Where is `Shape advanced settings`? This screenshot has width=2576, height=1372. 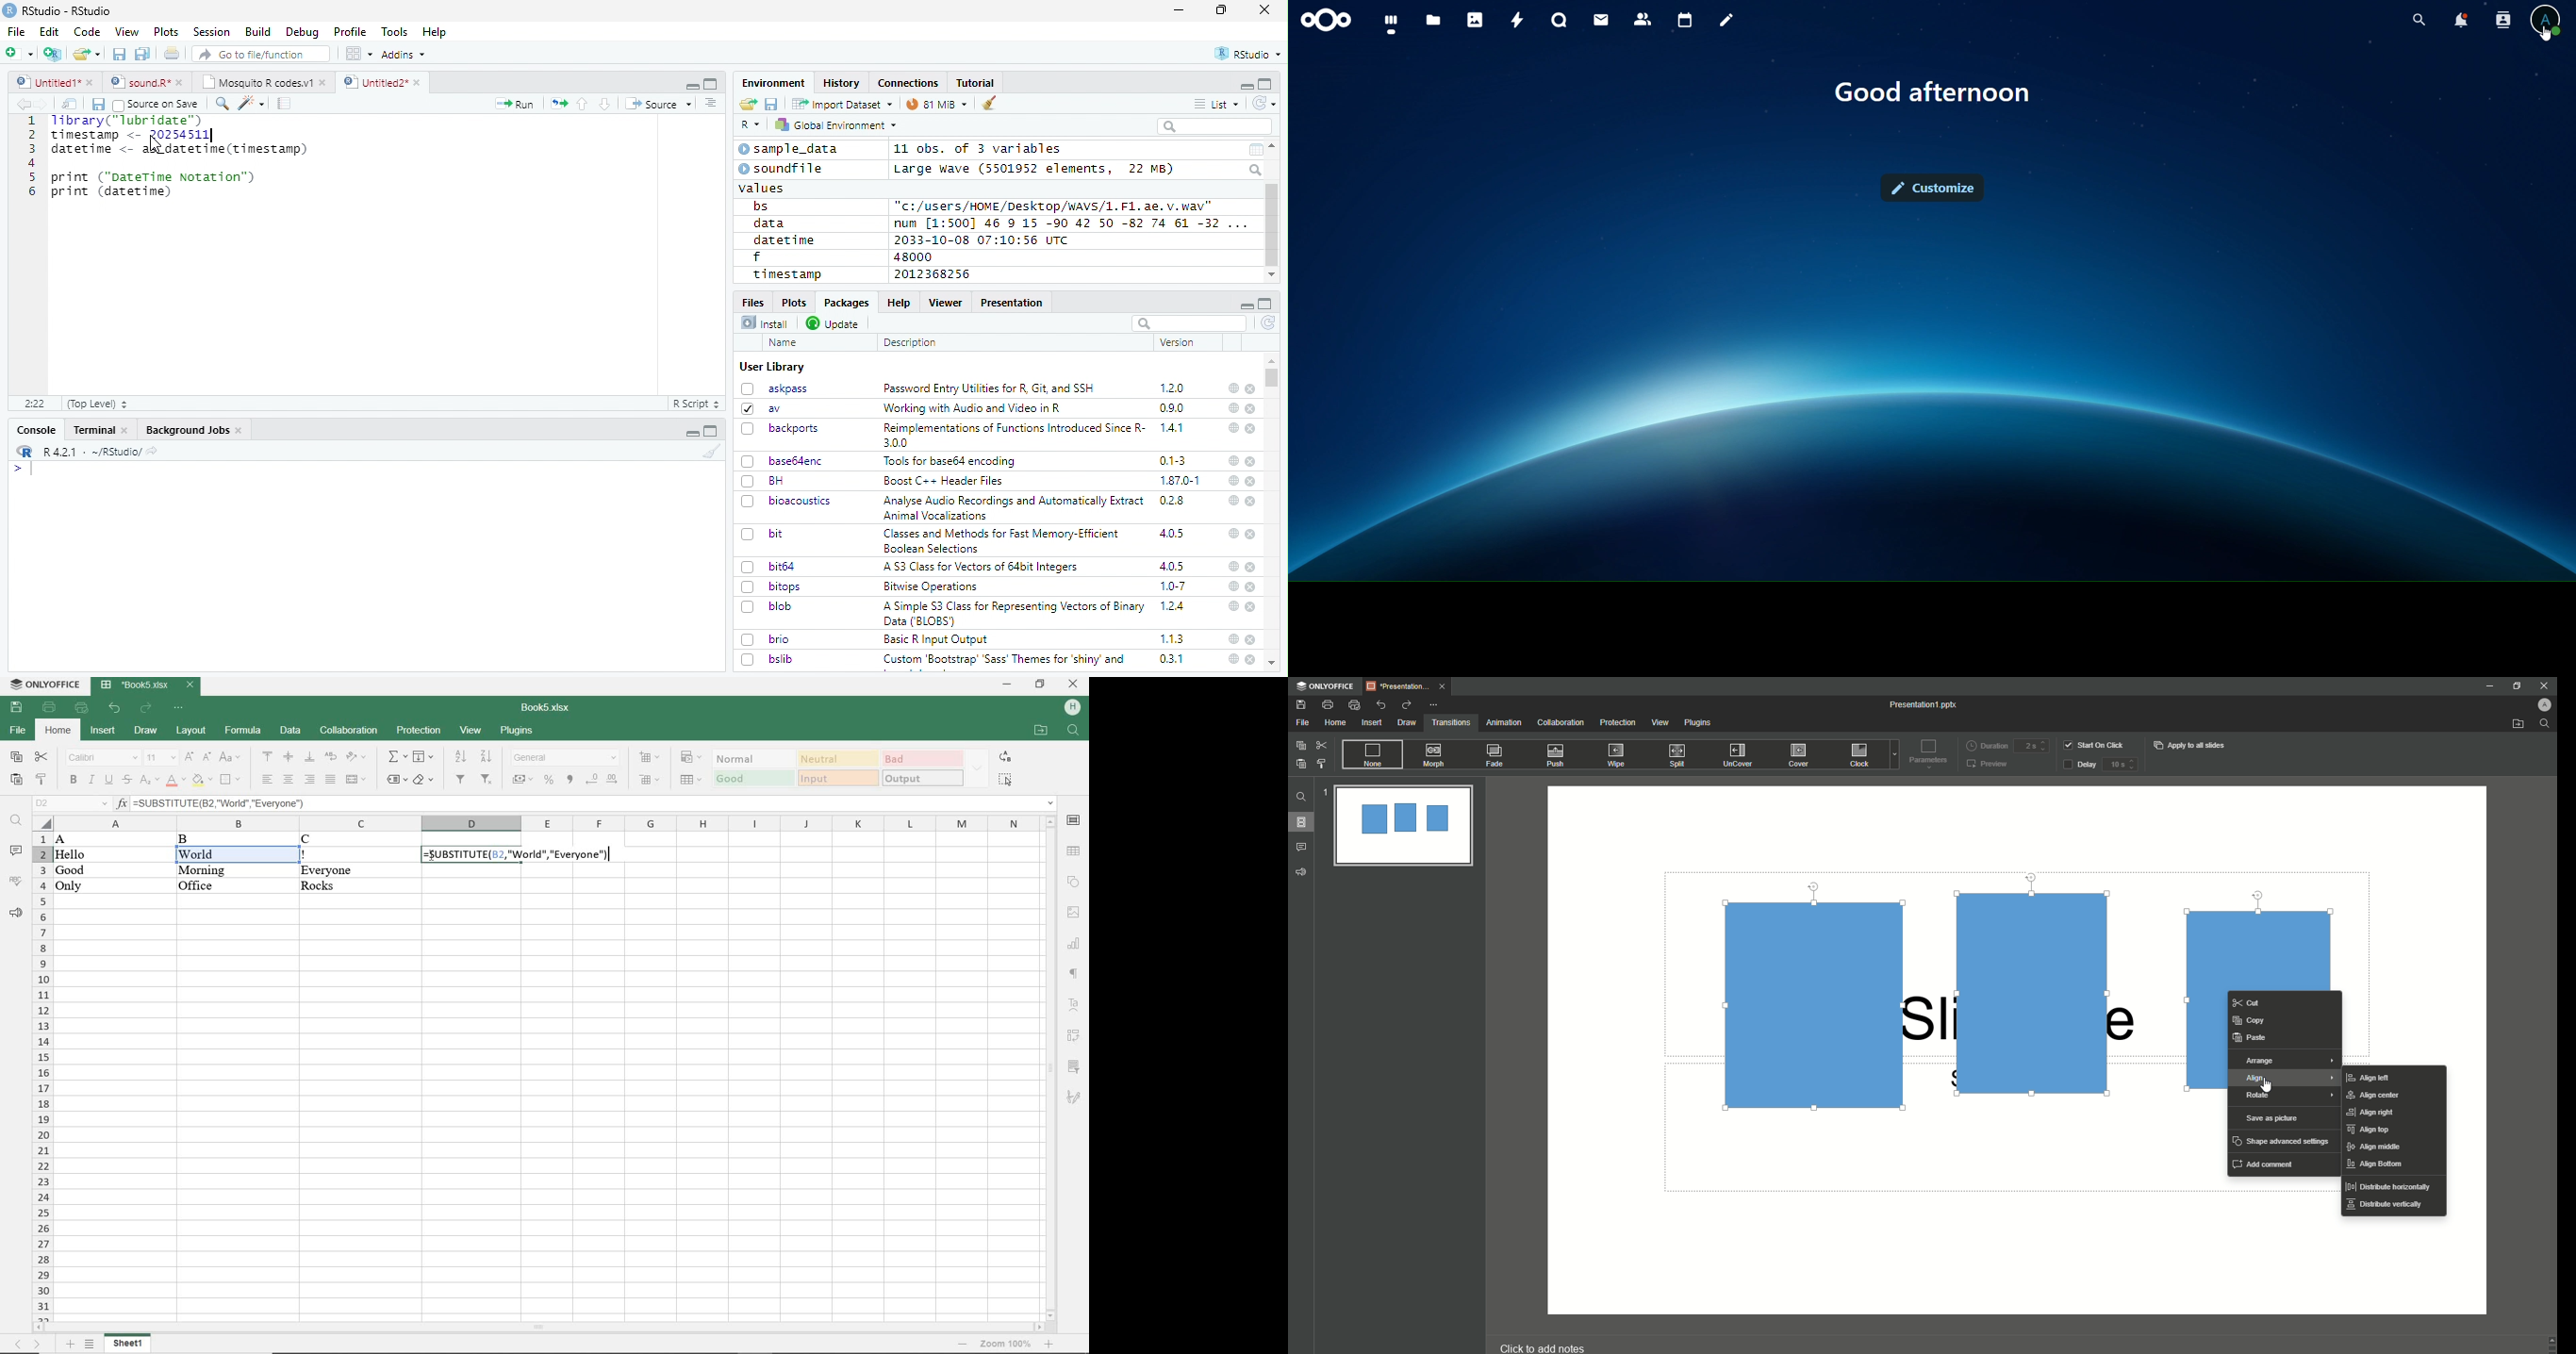 Shape advanced settings is located at coordinates (2282, 1140).